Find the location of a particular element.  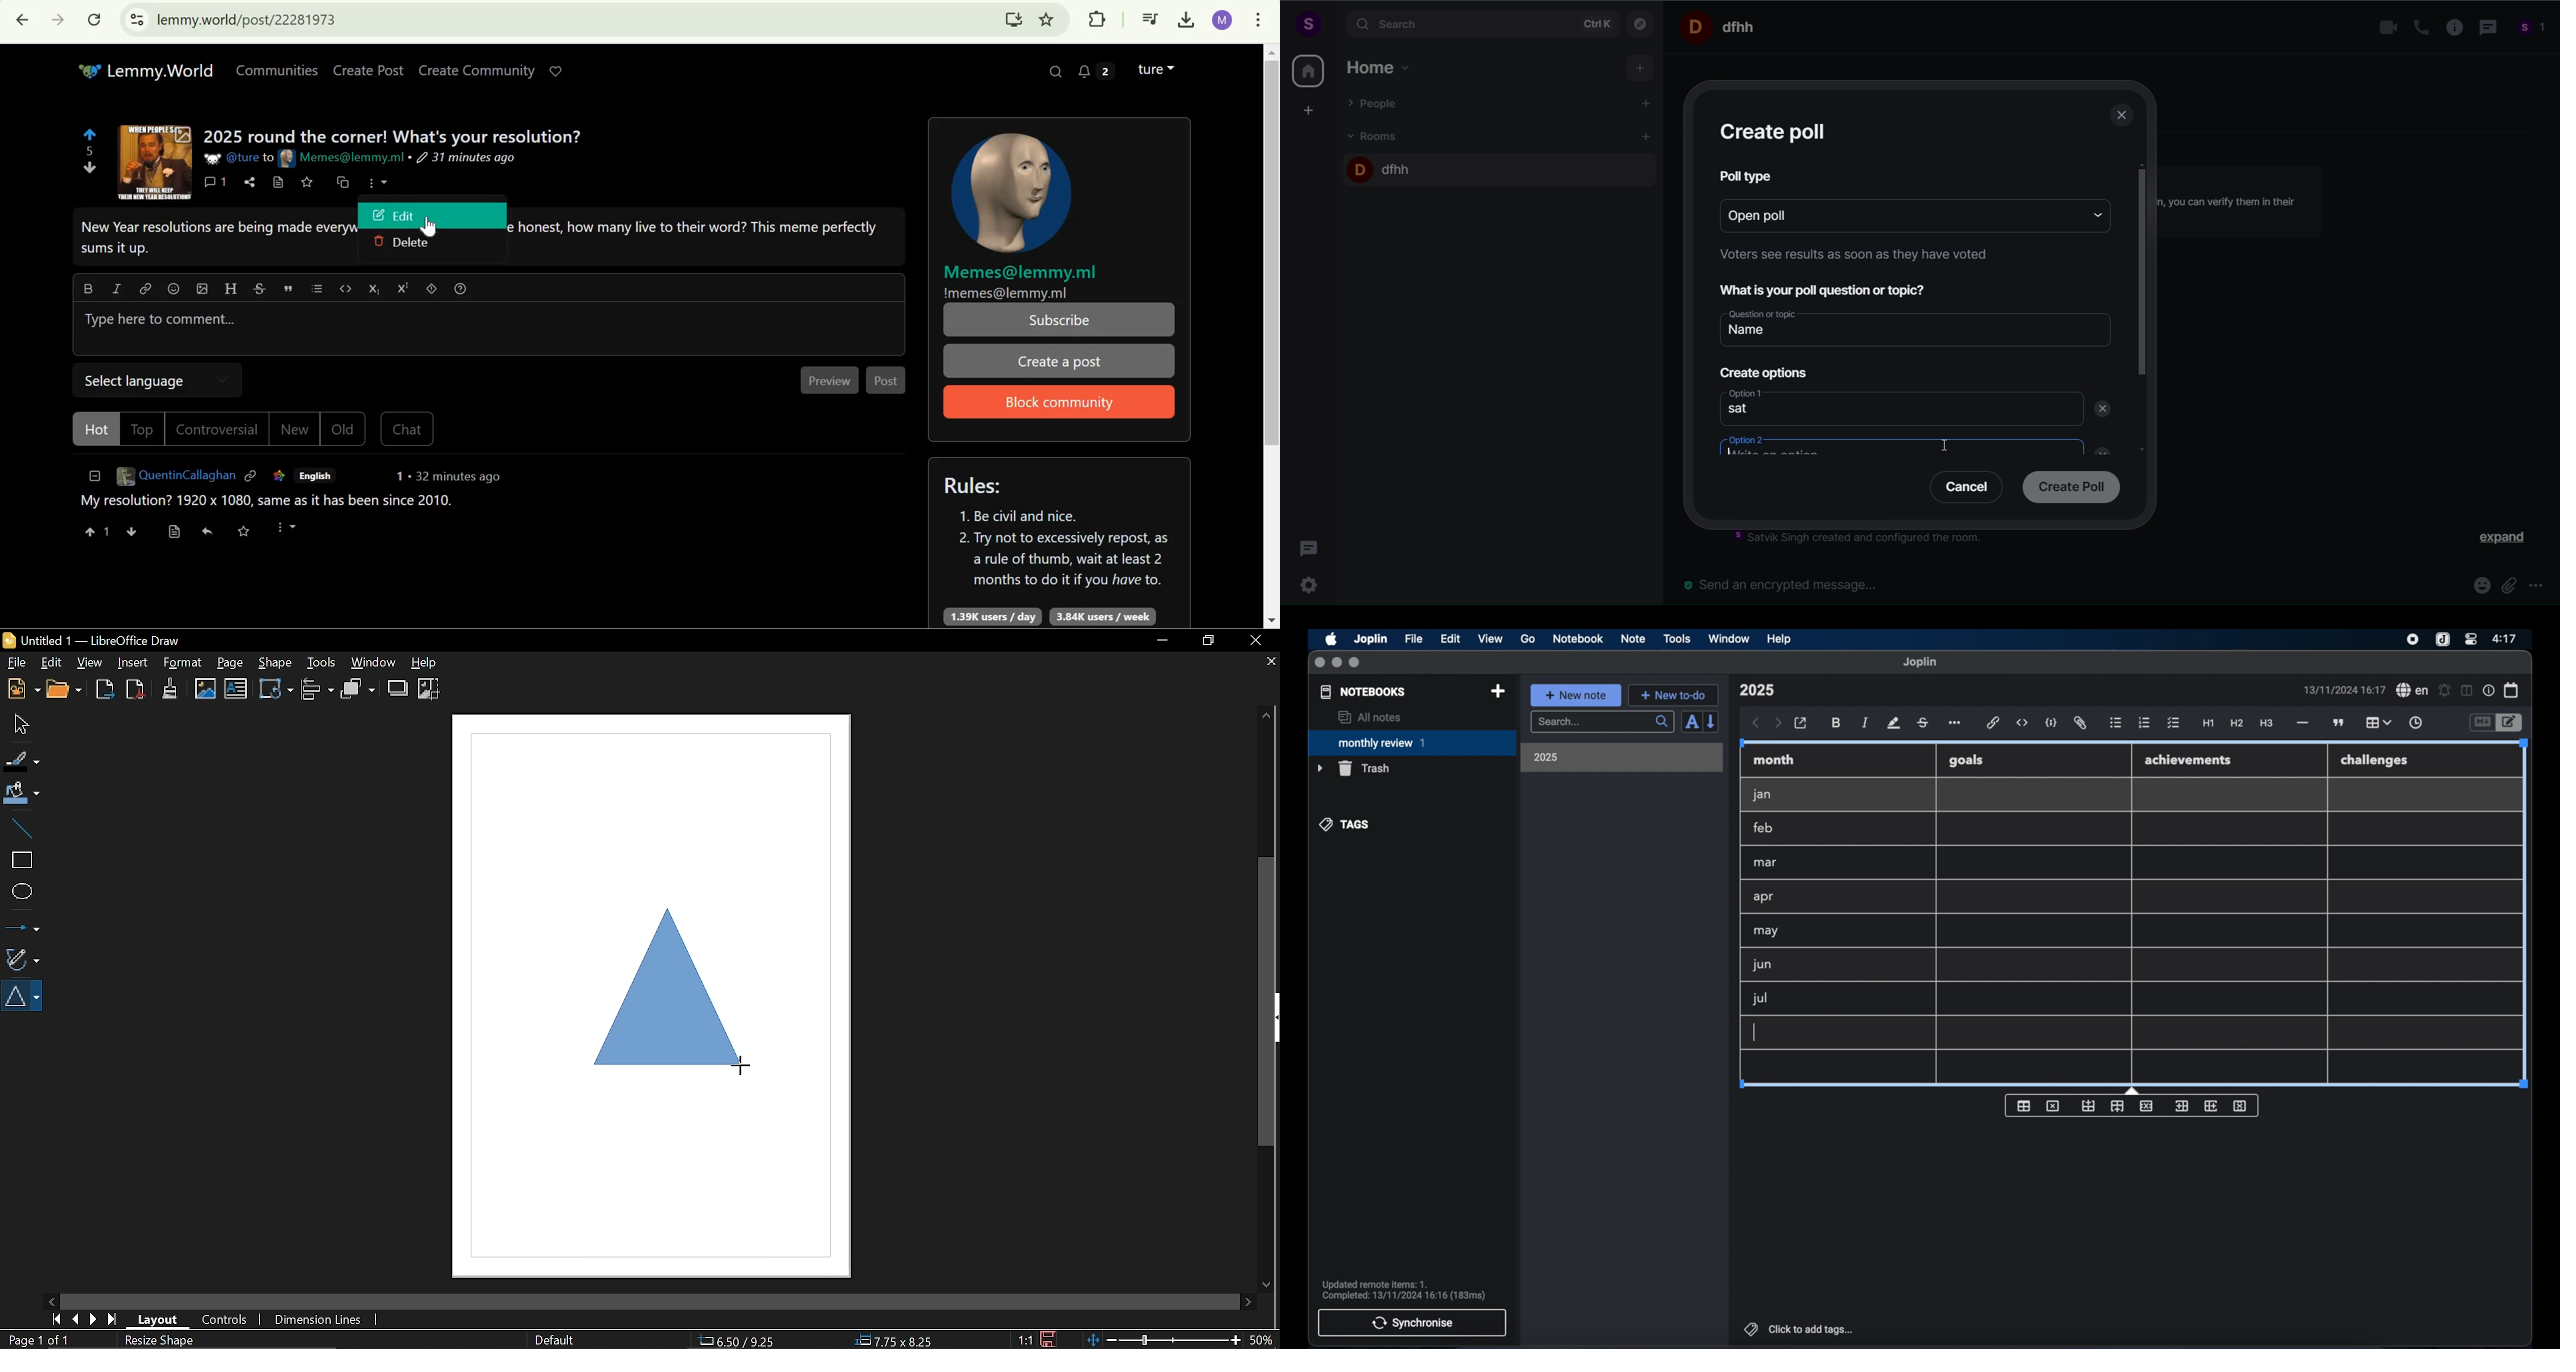

Current page is located at coordinates (41, 1340).